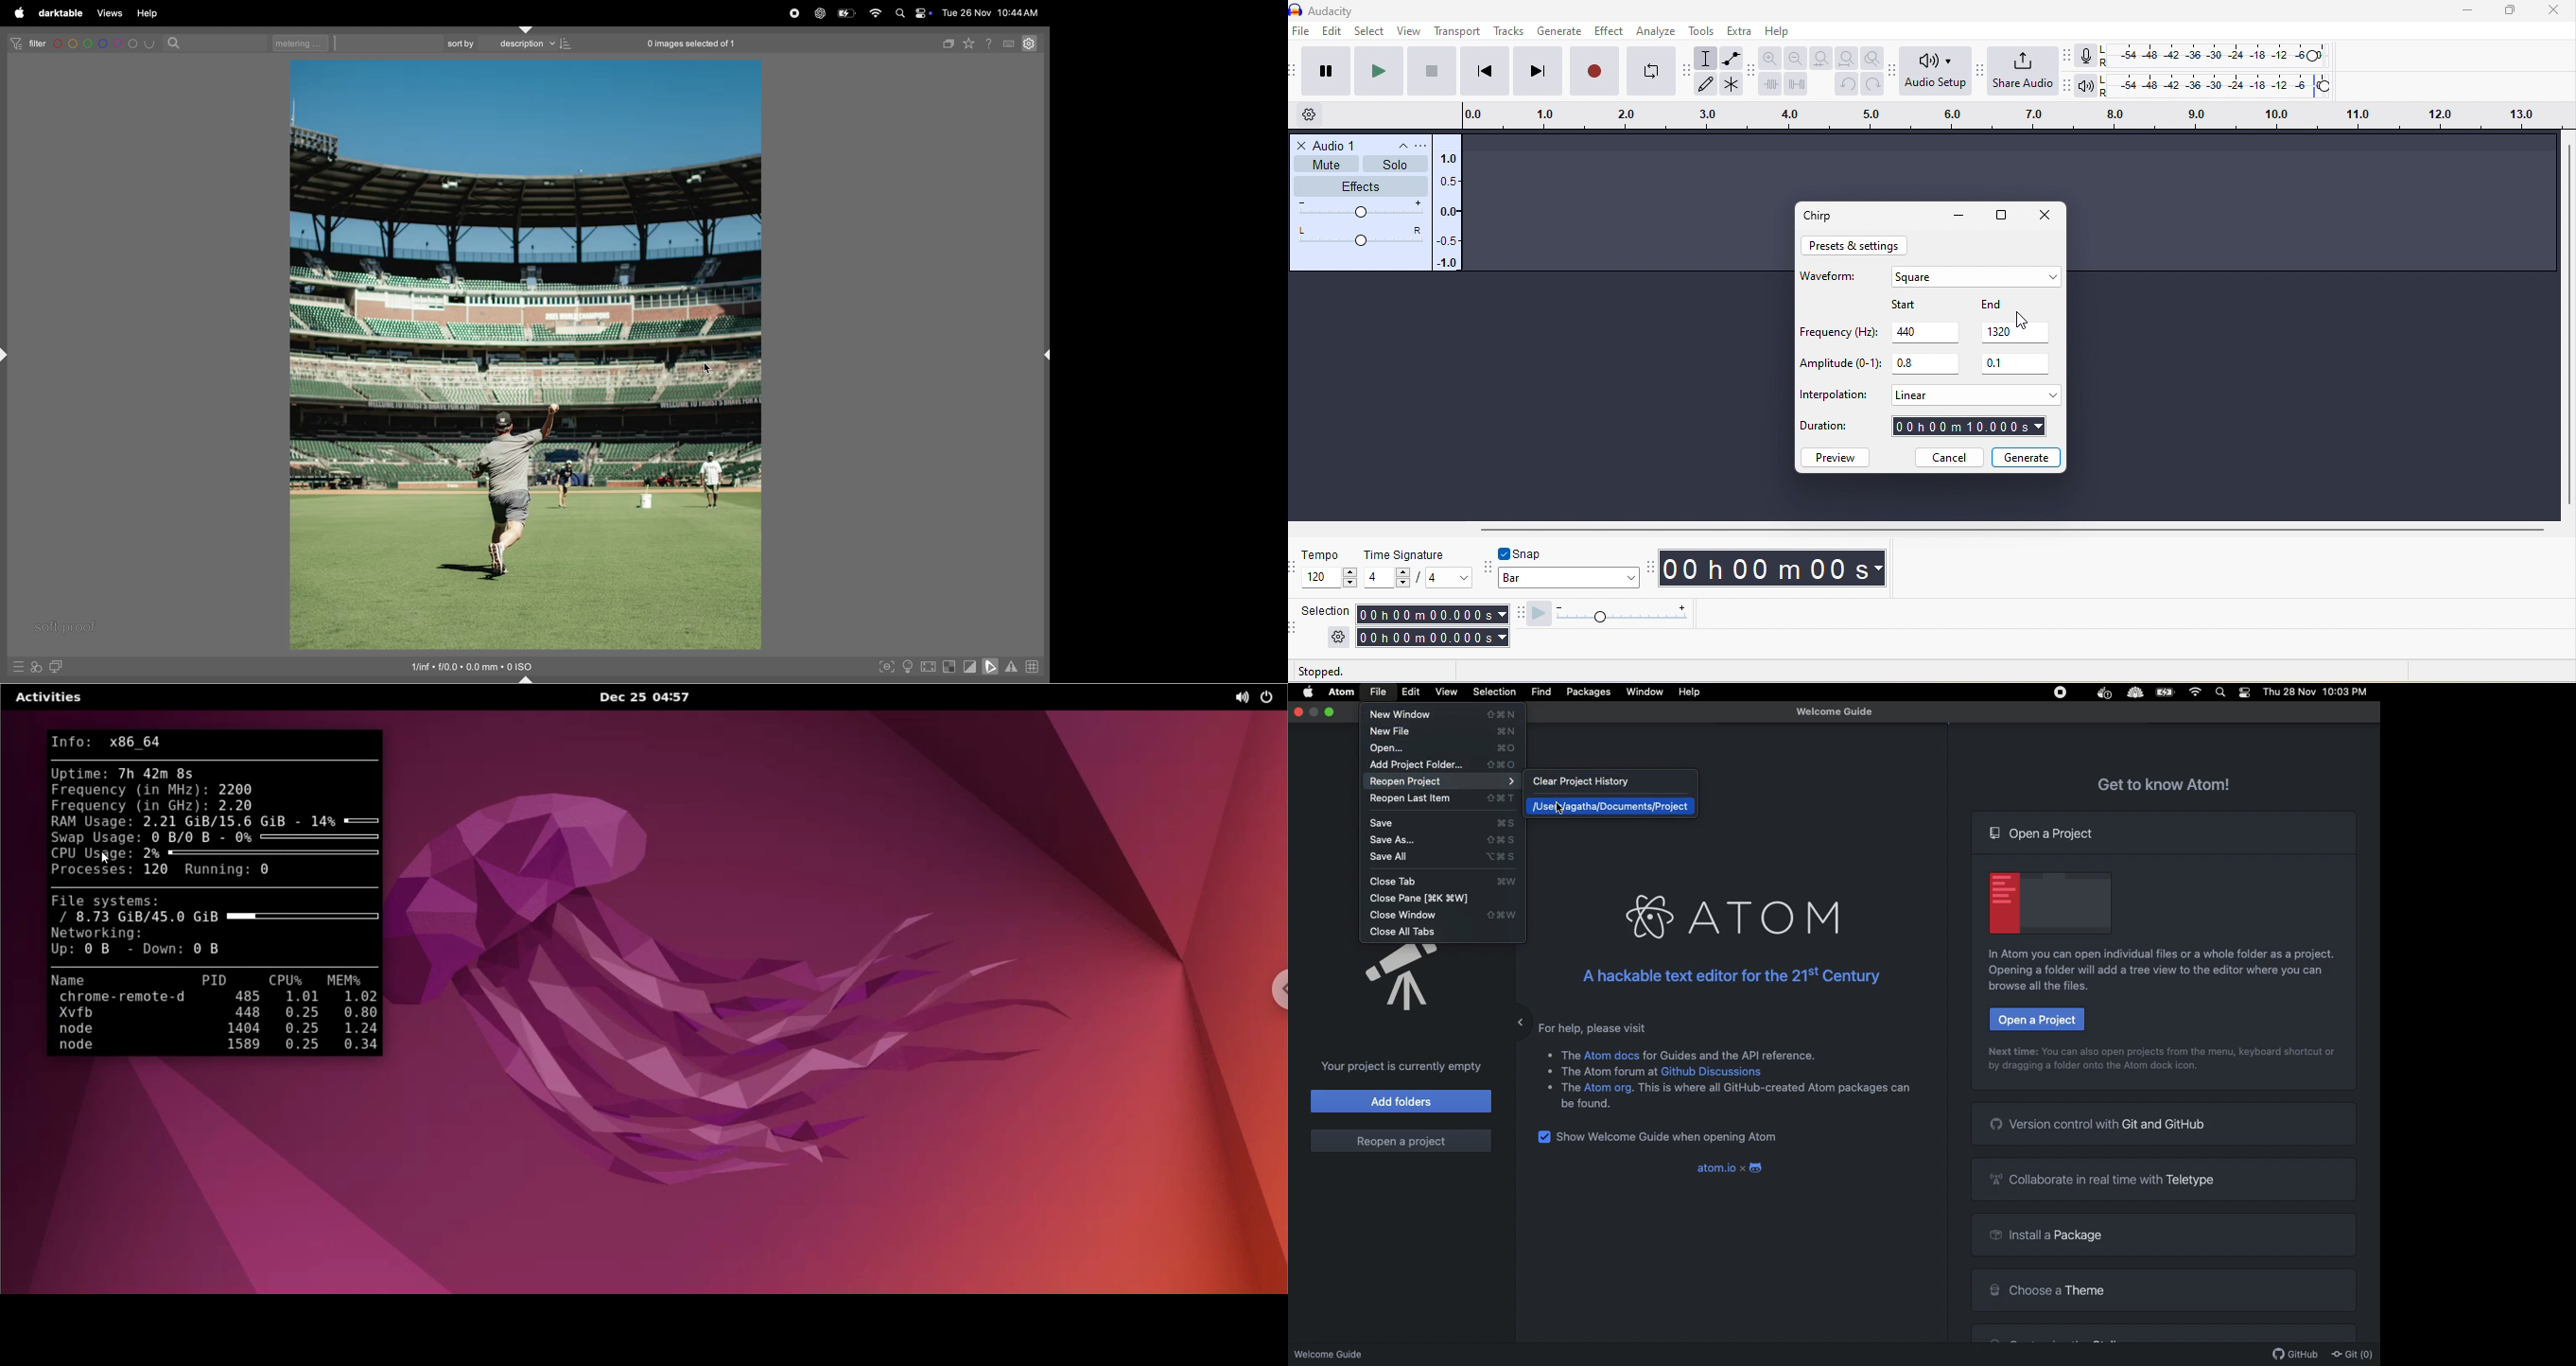  What do you see at coordinates (2063, 694) in the screenshot?
I see `stops` at bounding box center [2063, 694].